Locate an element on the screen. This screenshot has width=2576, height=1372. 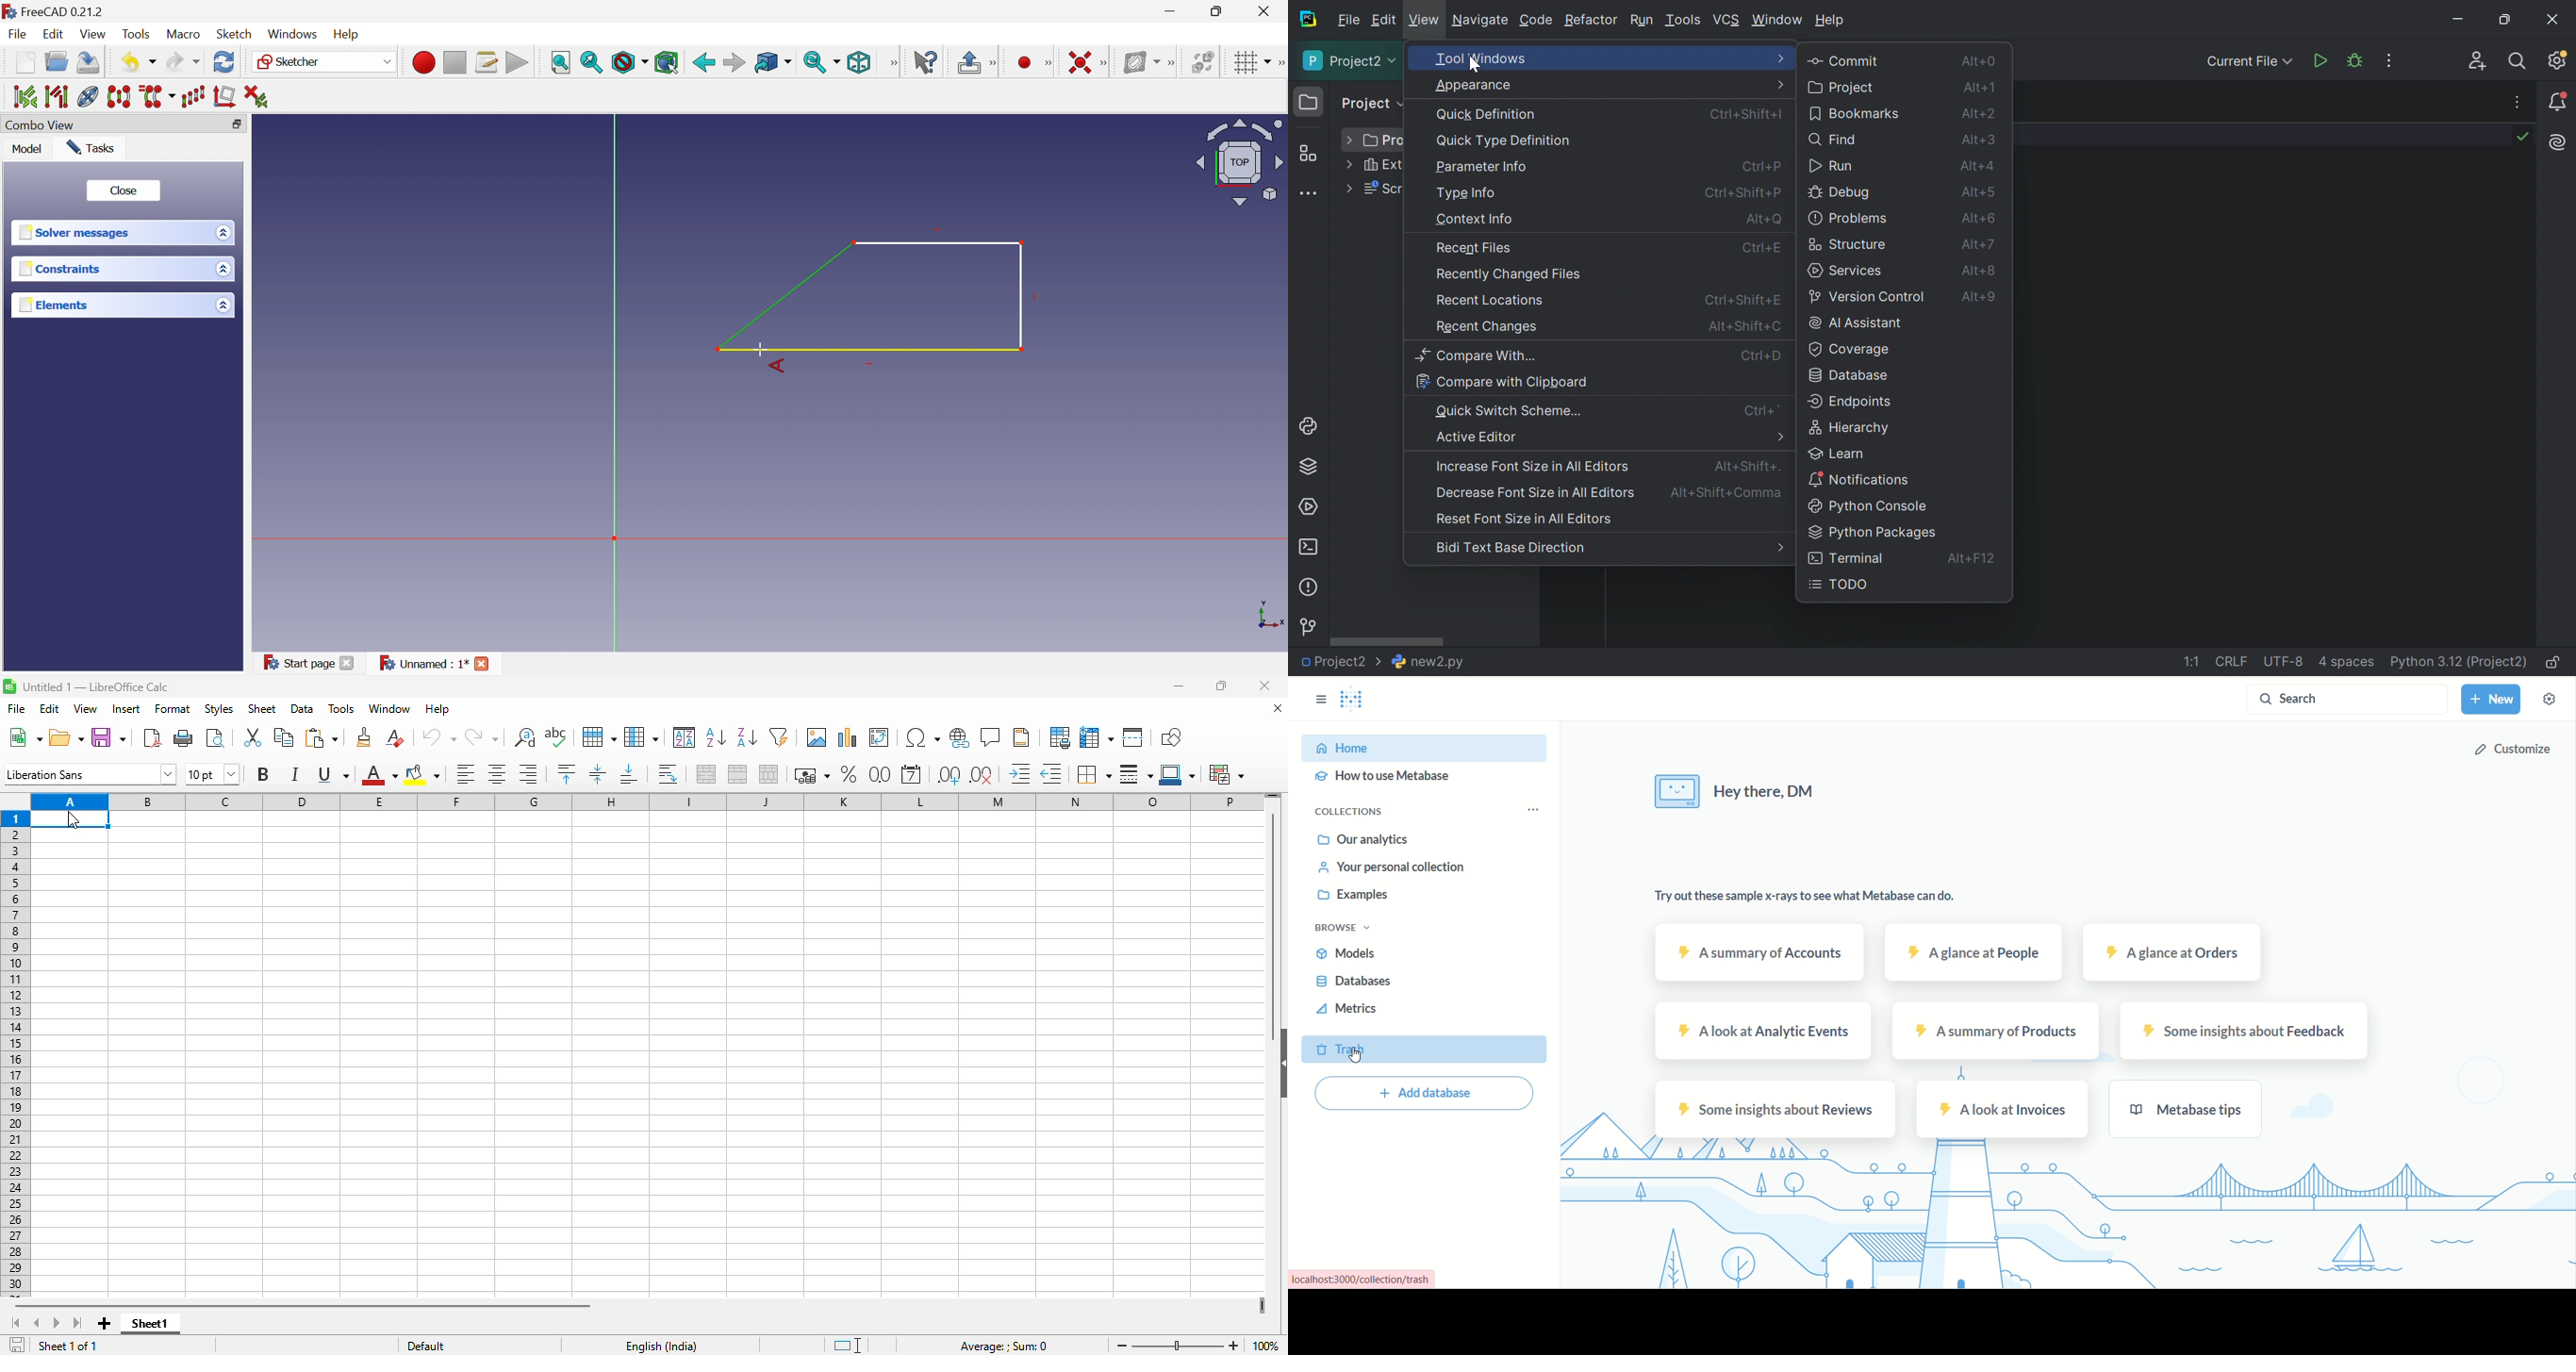
font color is located at coordinates (379, 775).